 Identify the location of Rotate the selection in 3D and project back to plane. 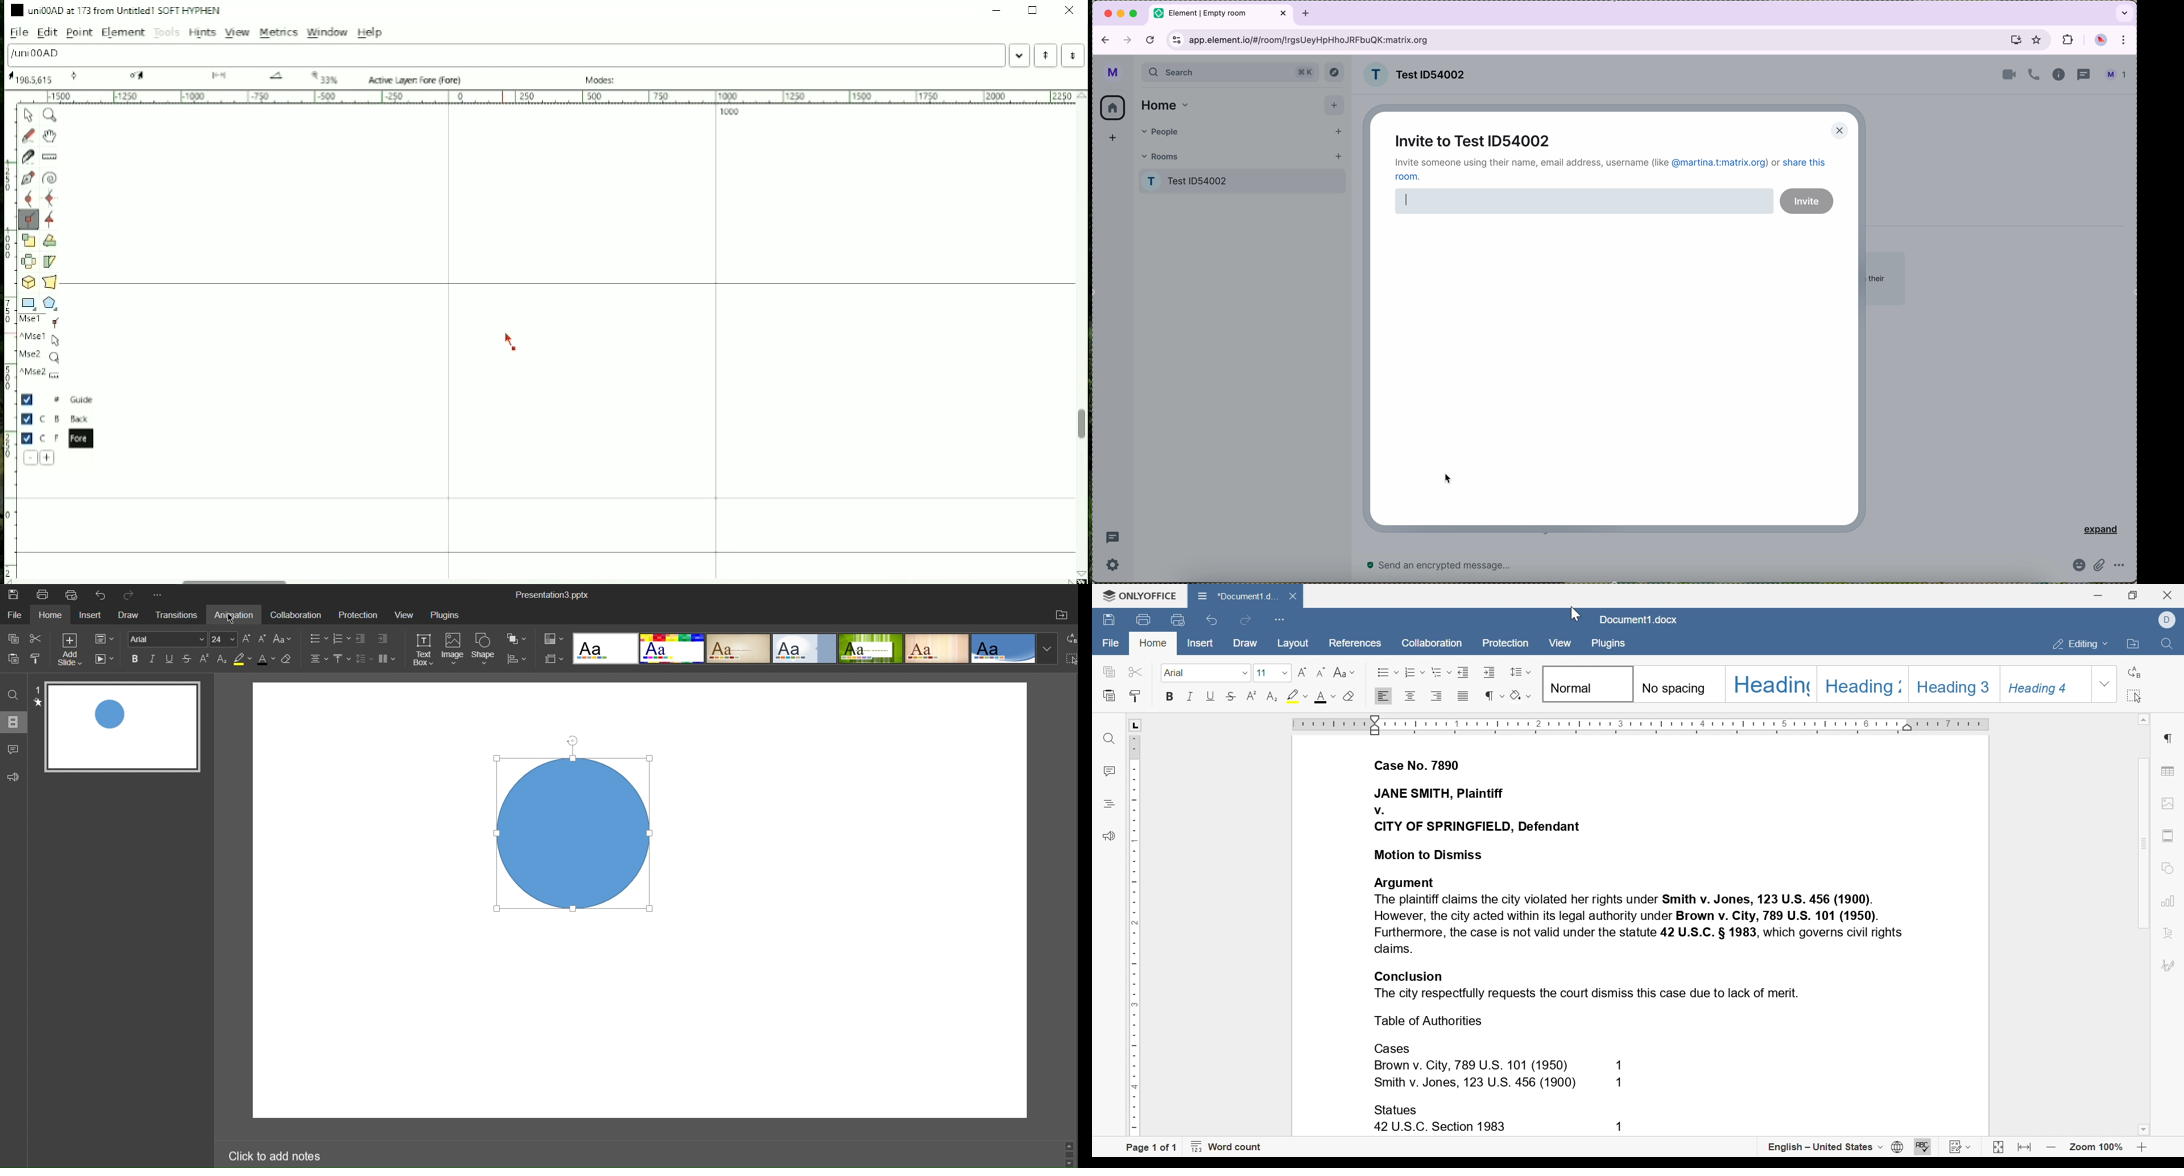
(28, 282).